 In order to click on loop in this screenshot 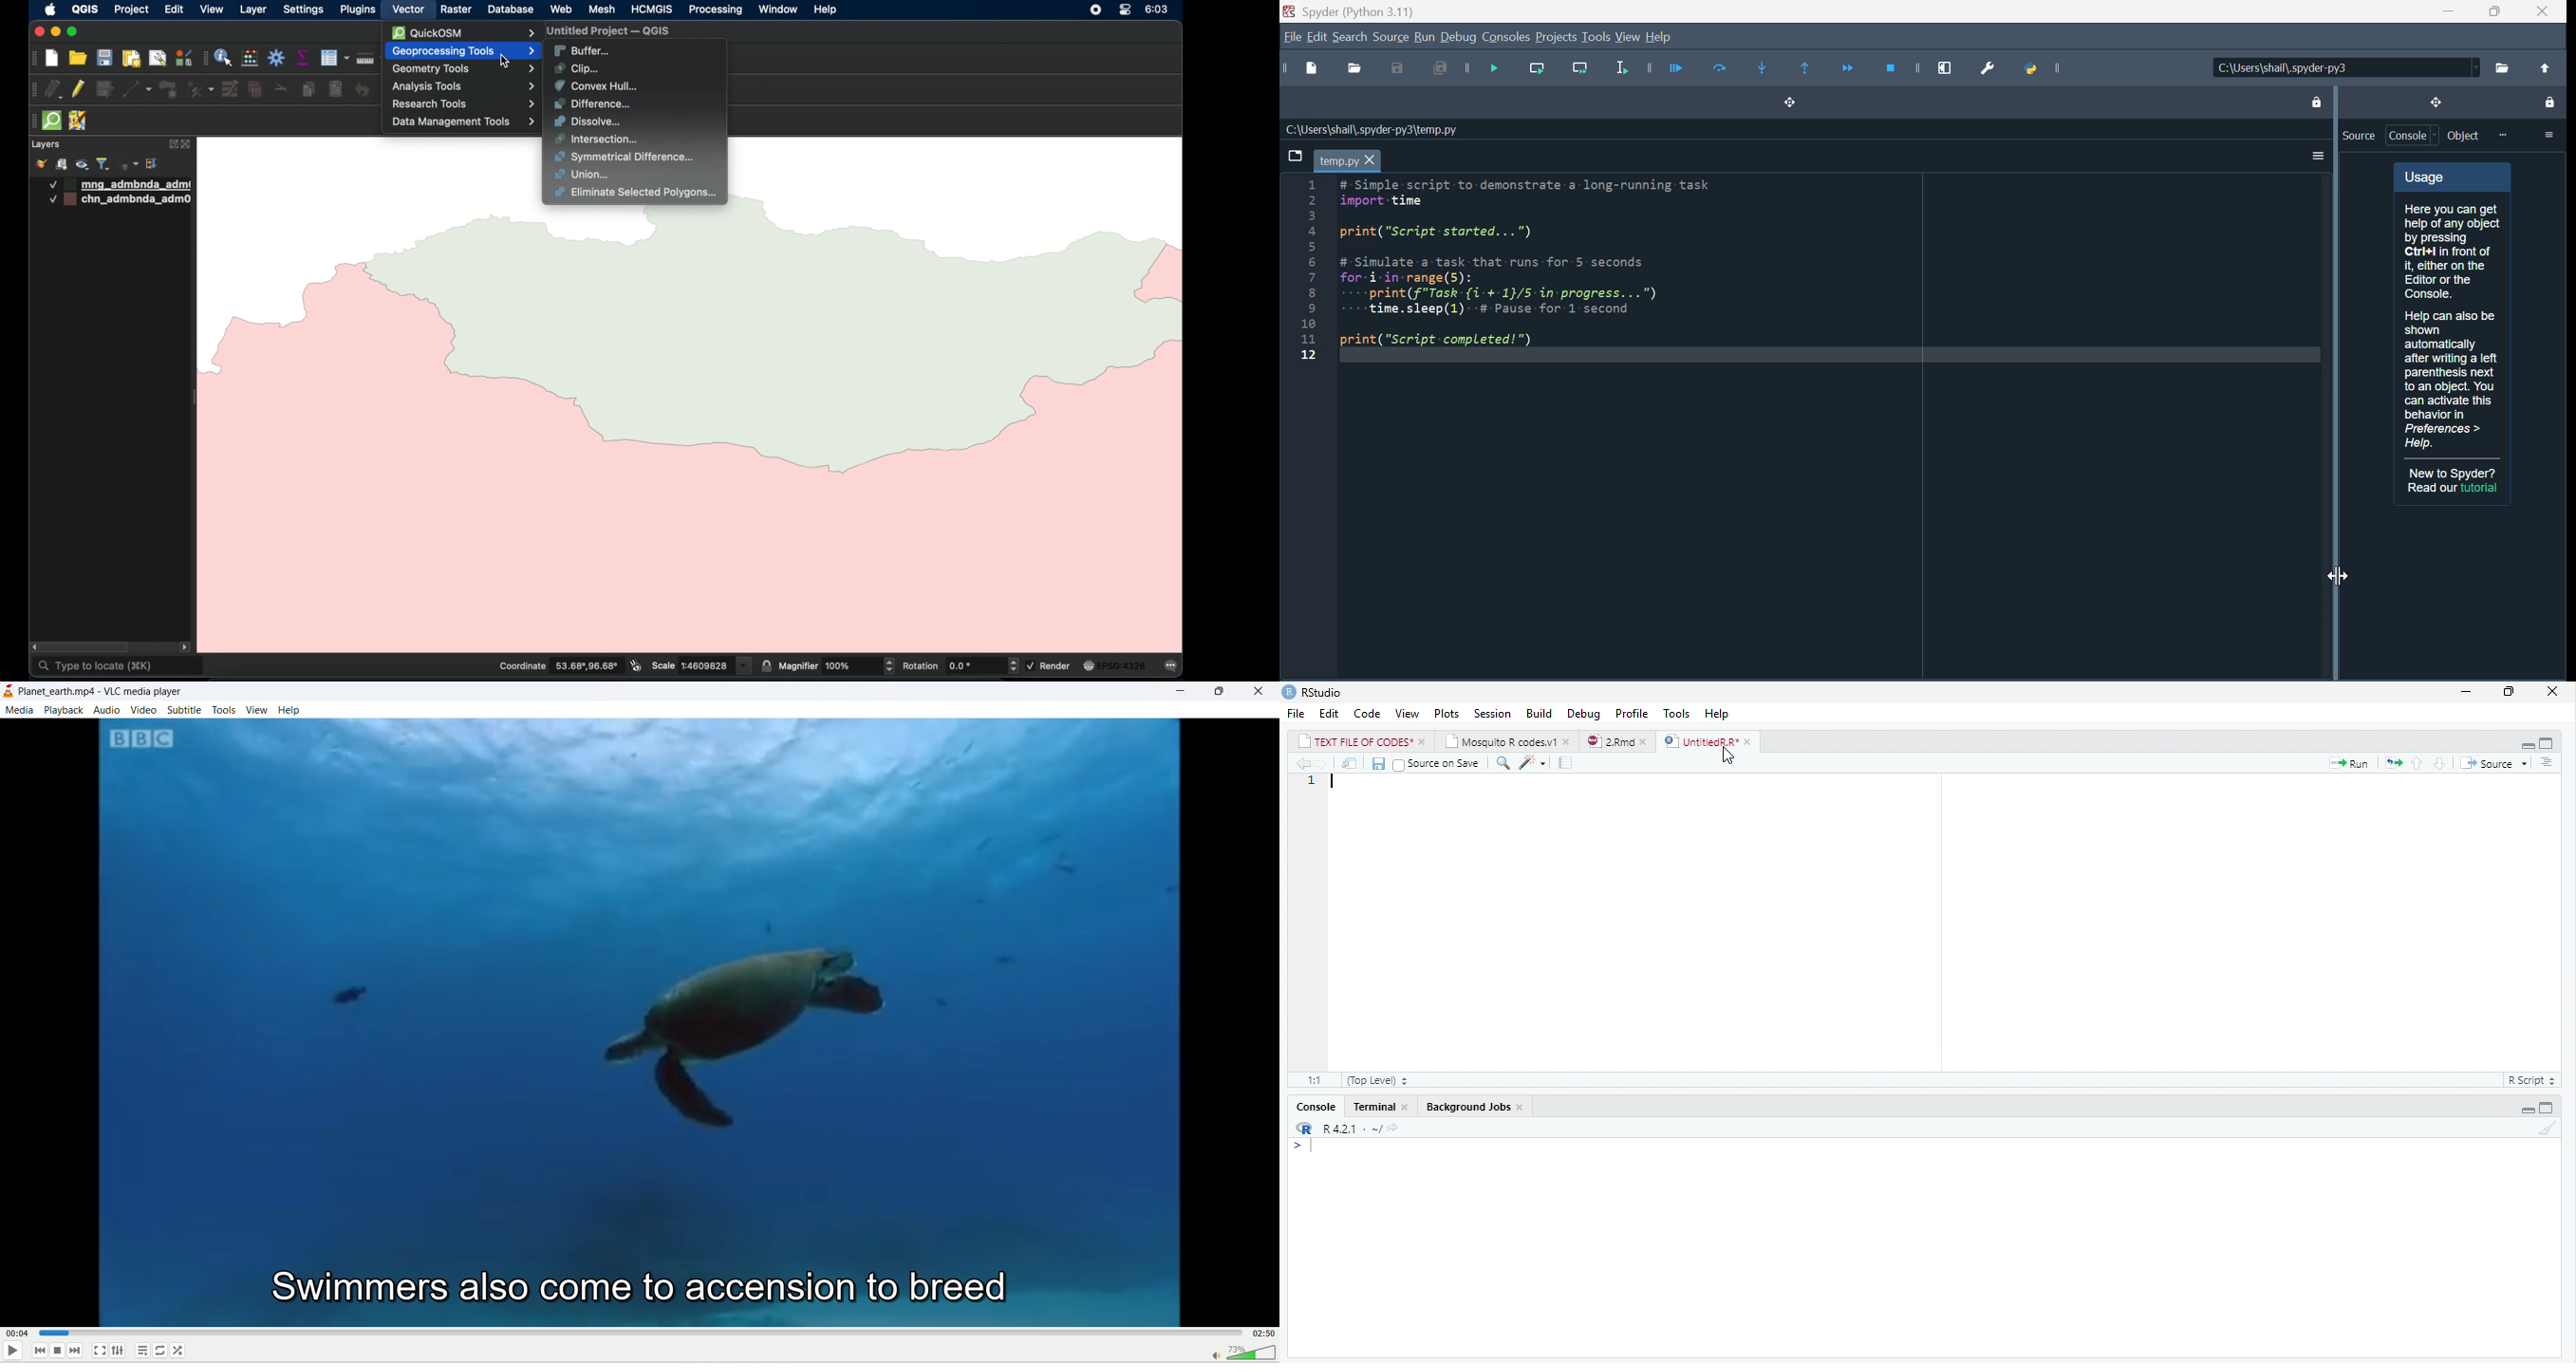, I will do `click(159, 1352)`.